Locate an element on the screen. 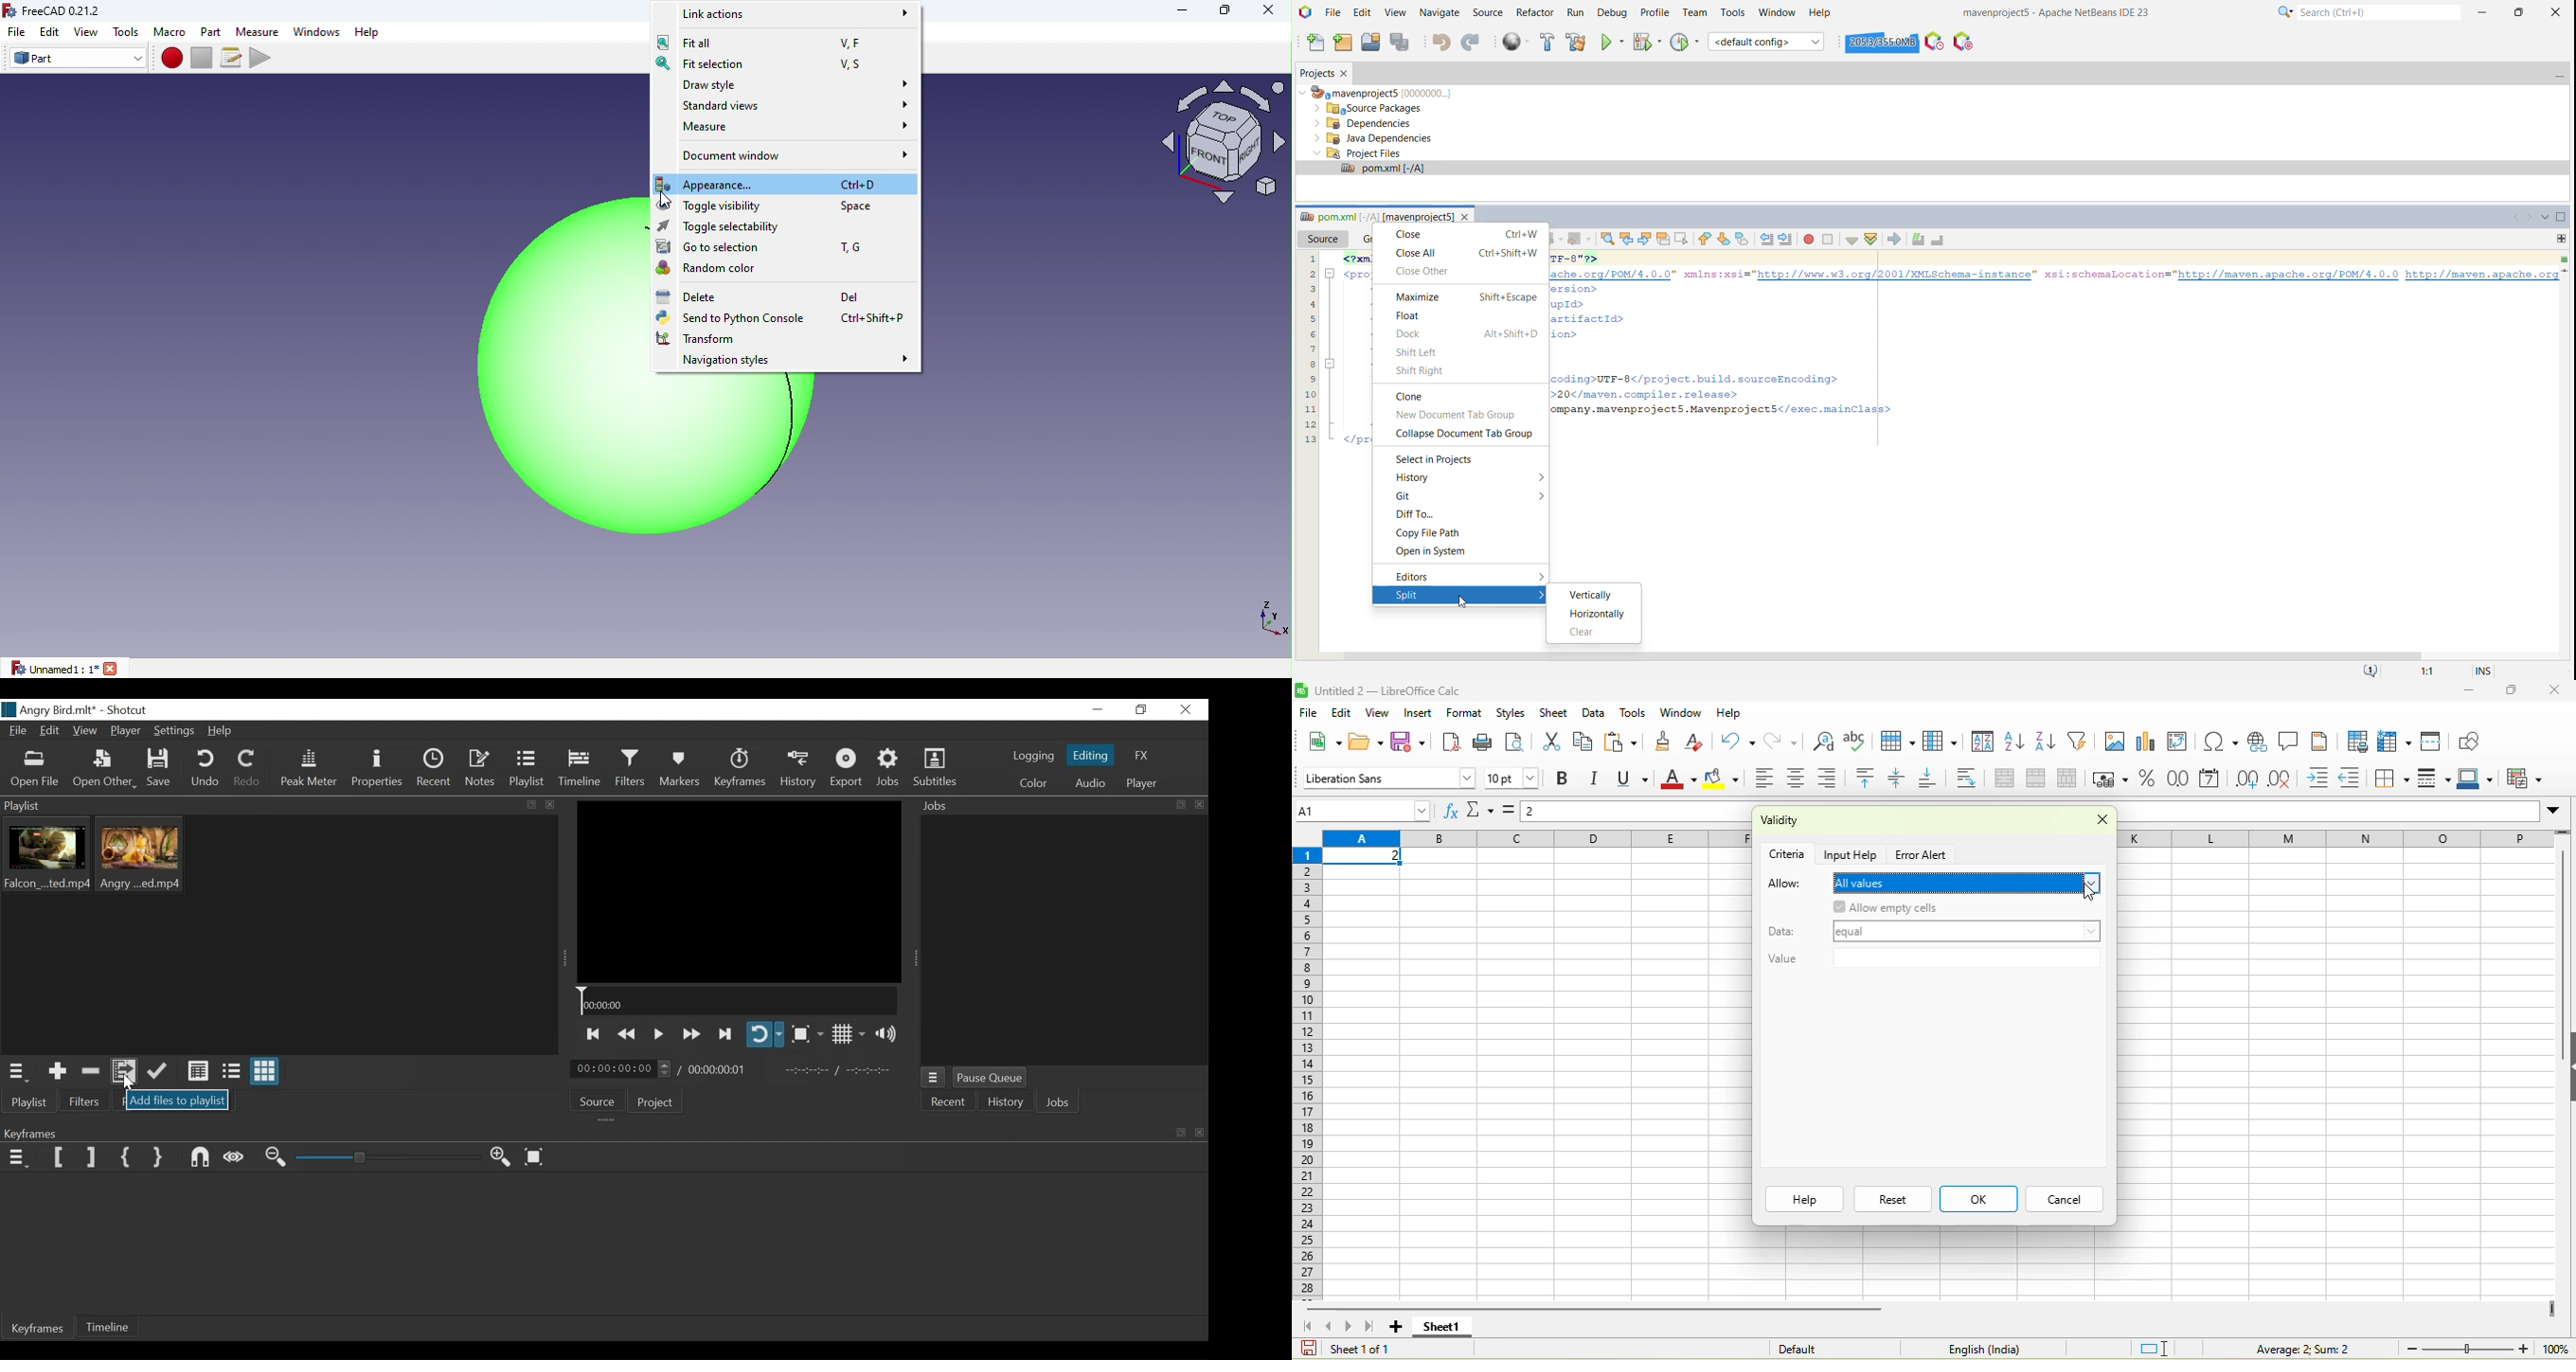 Image resolution: width=2576 pixels, height=1372 pixels. merge and center is located at coordinates (2005, 780).